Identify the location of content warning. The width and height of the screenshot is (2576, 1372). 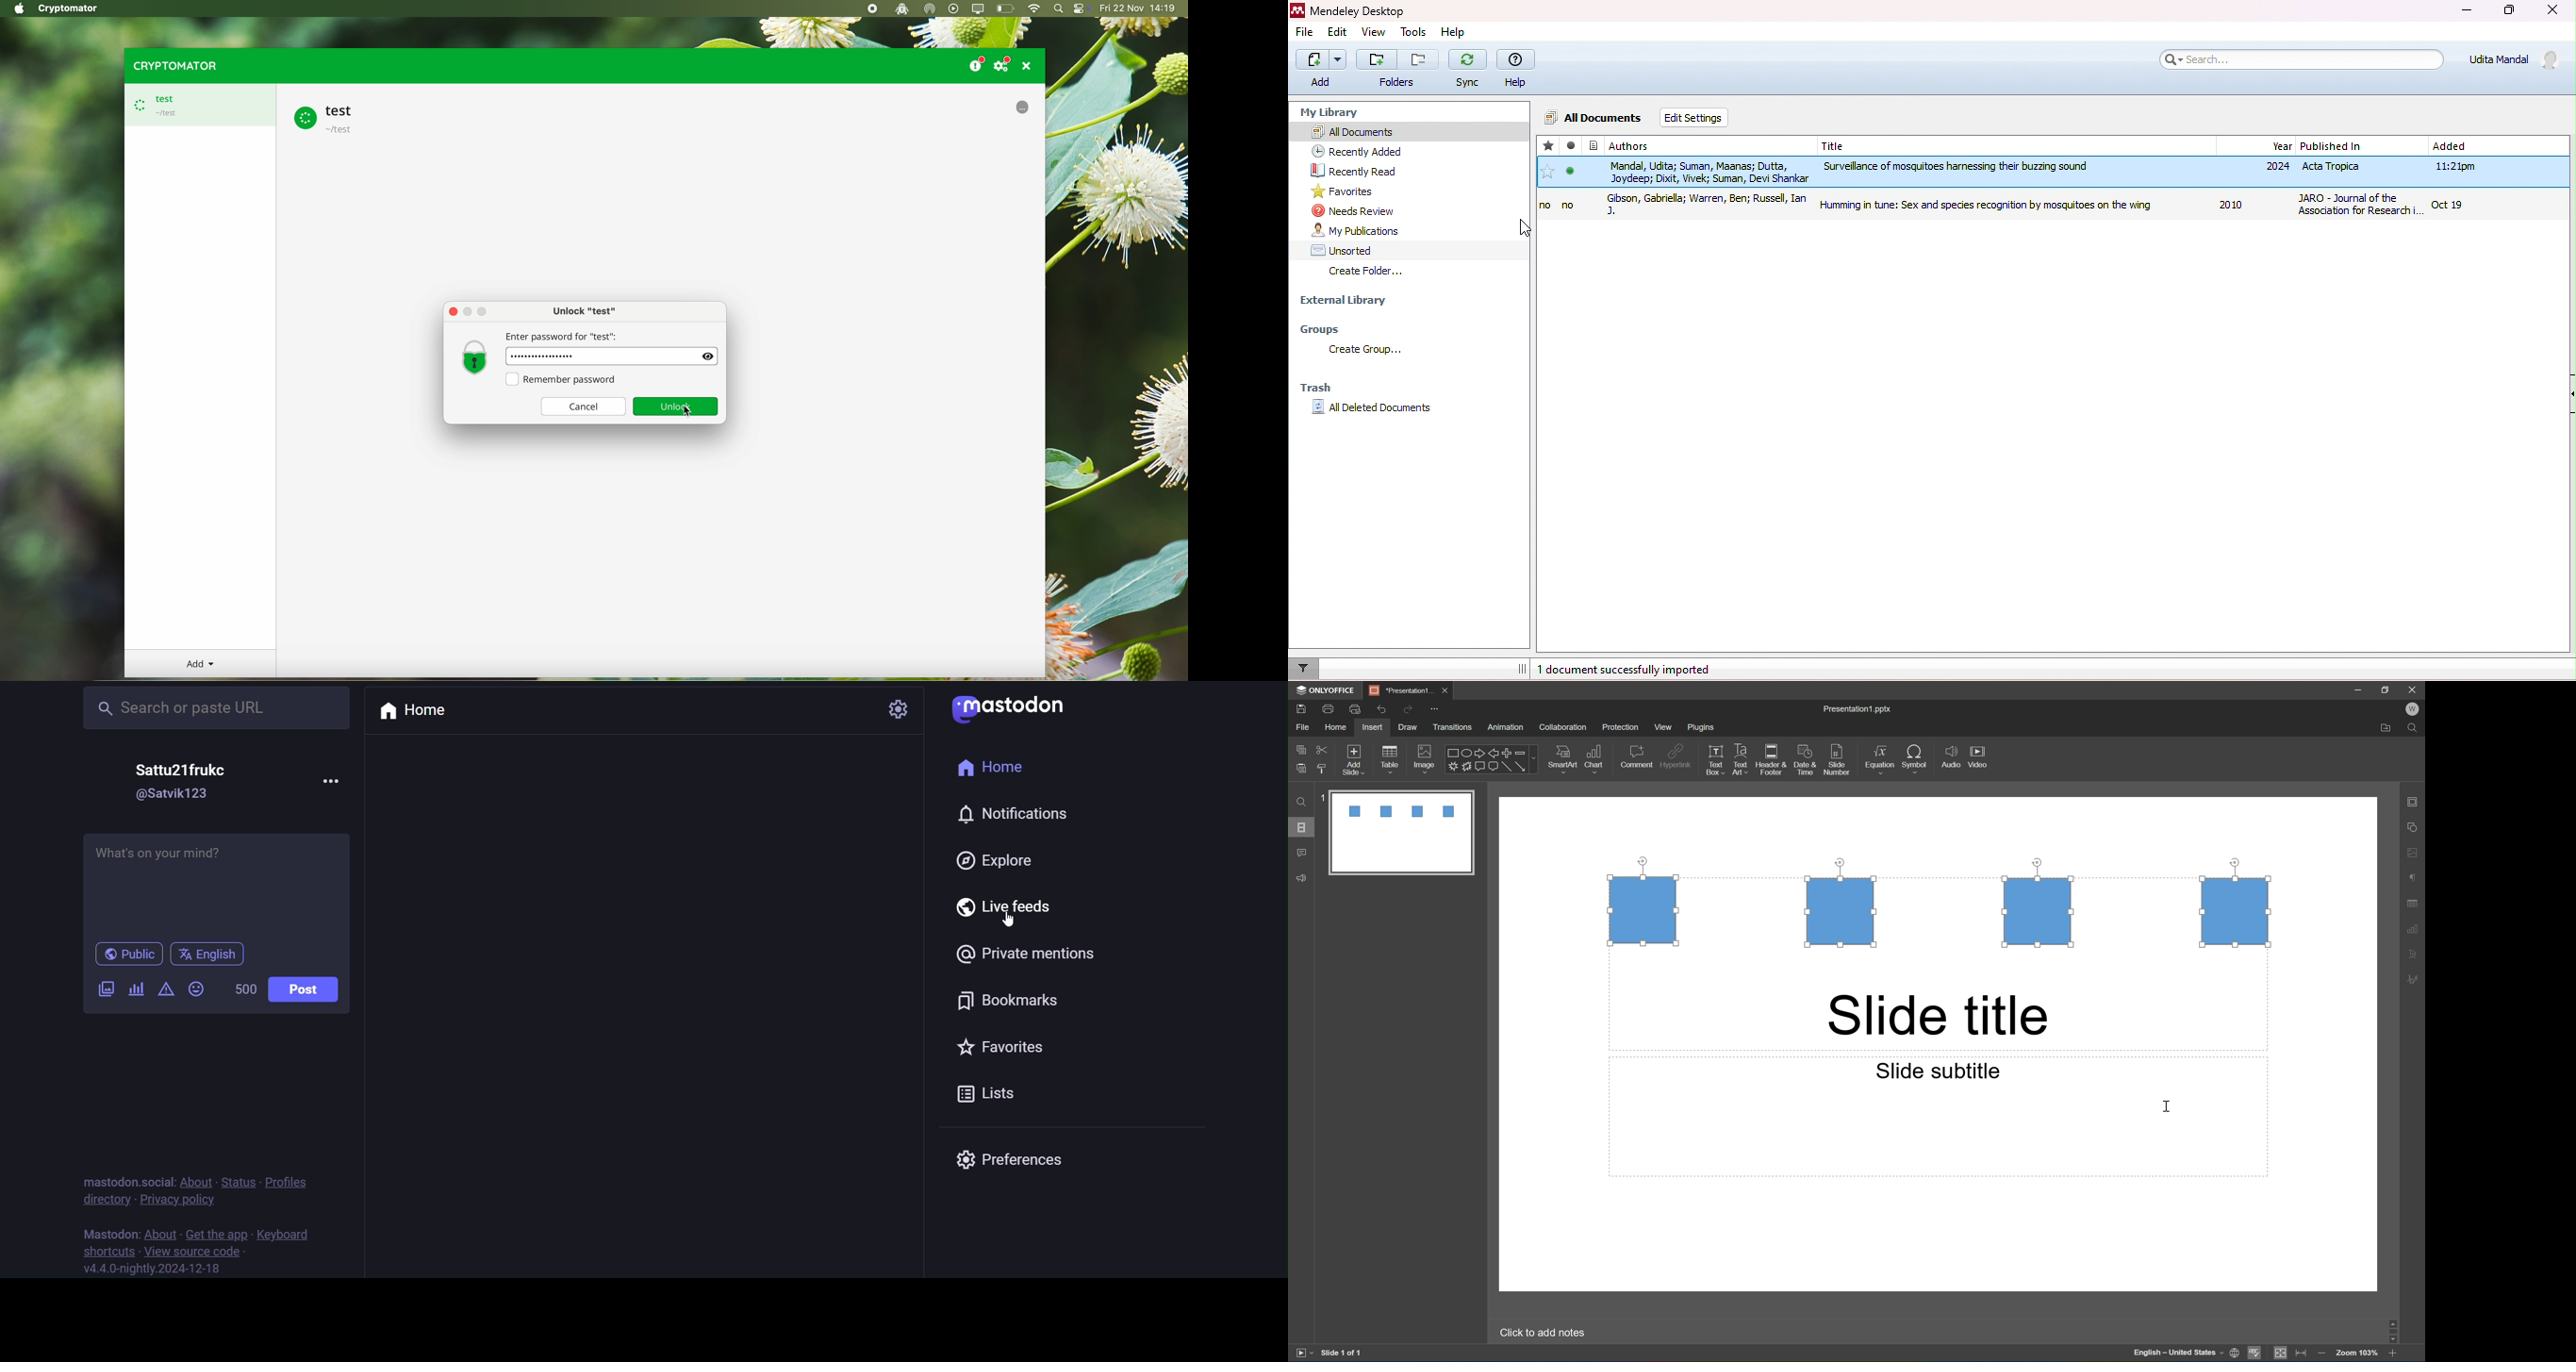
(164, 991).